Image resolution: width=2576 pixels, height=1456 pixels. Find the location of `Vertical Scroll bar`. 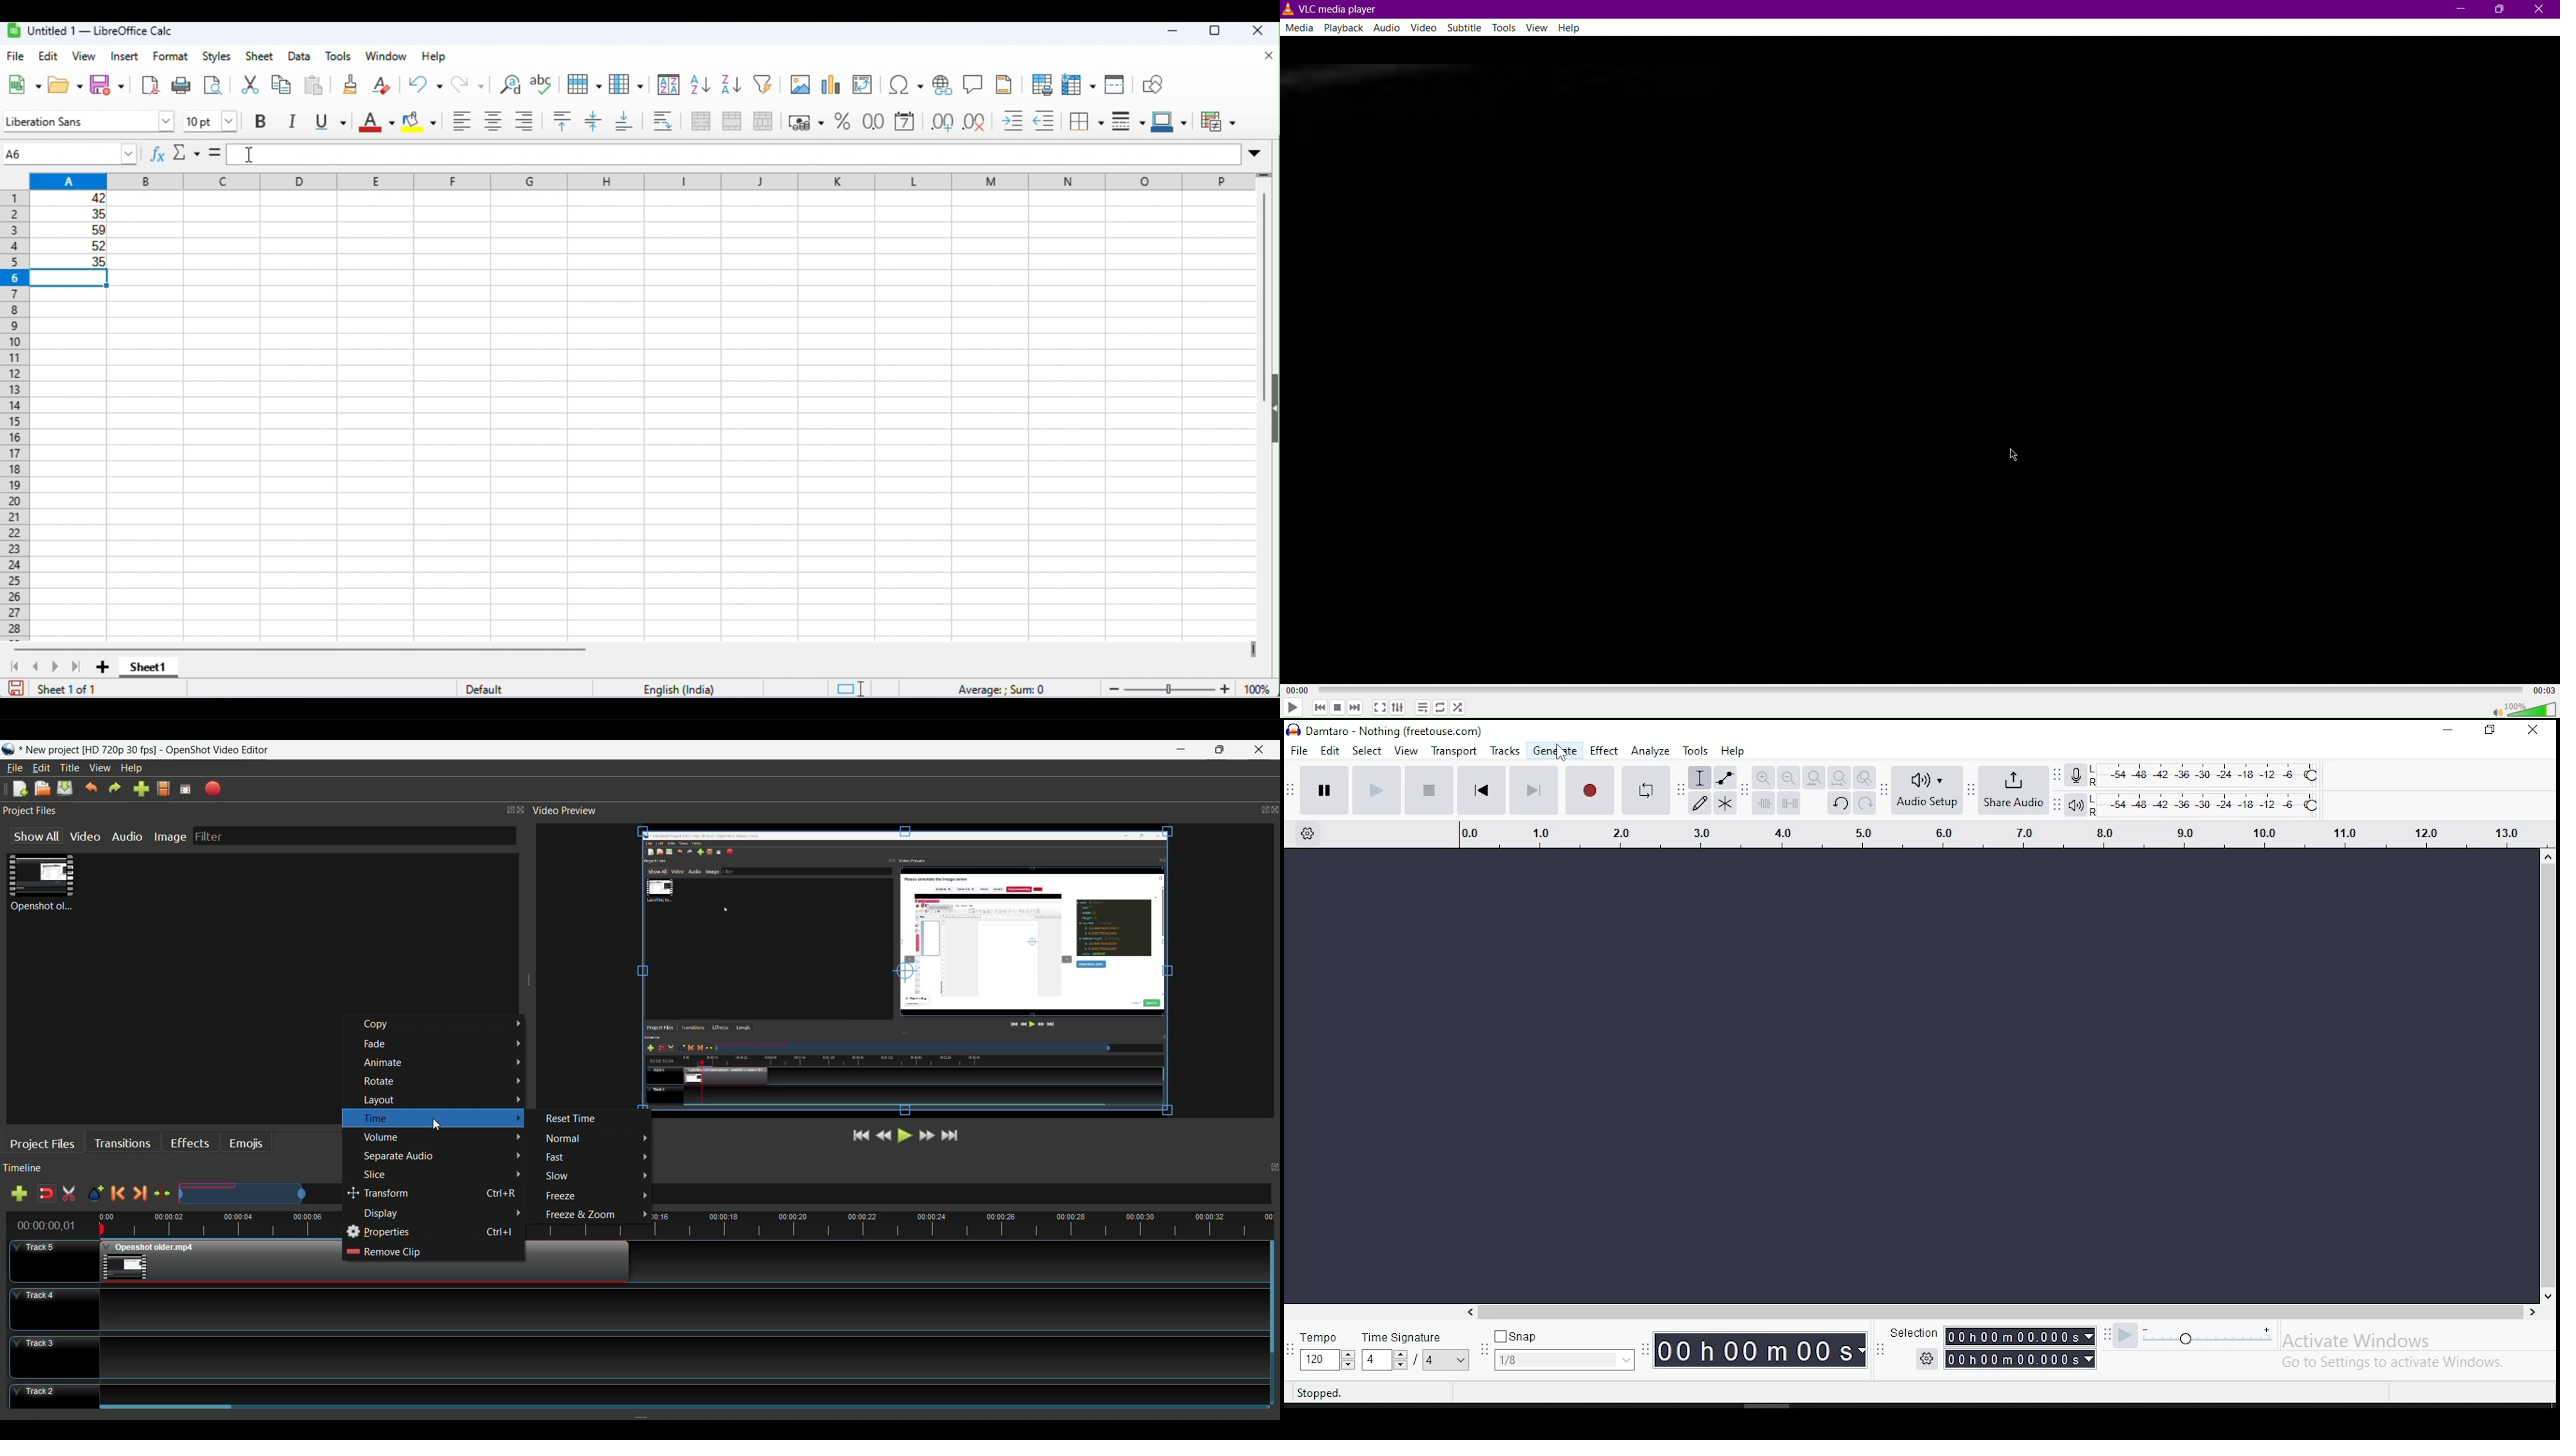

Vertical Scroll bar is located at coordinates (1271, 1298).